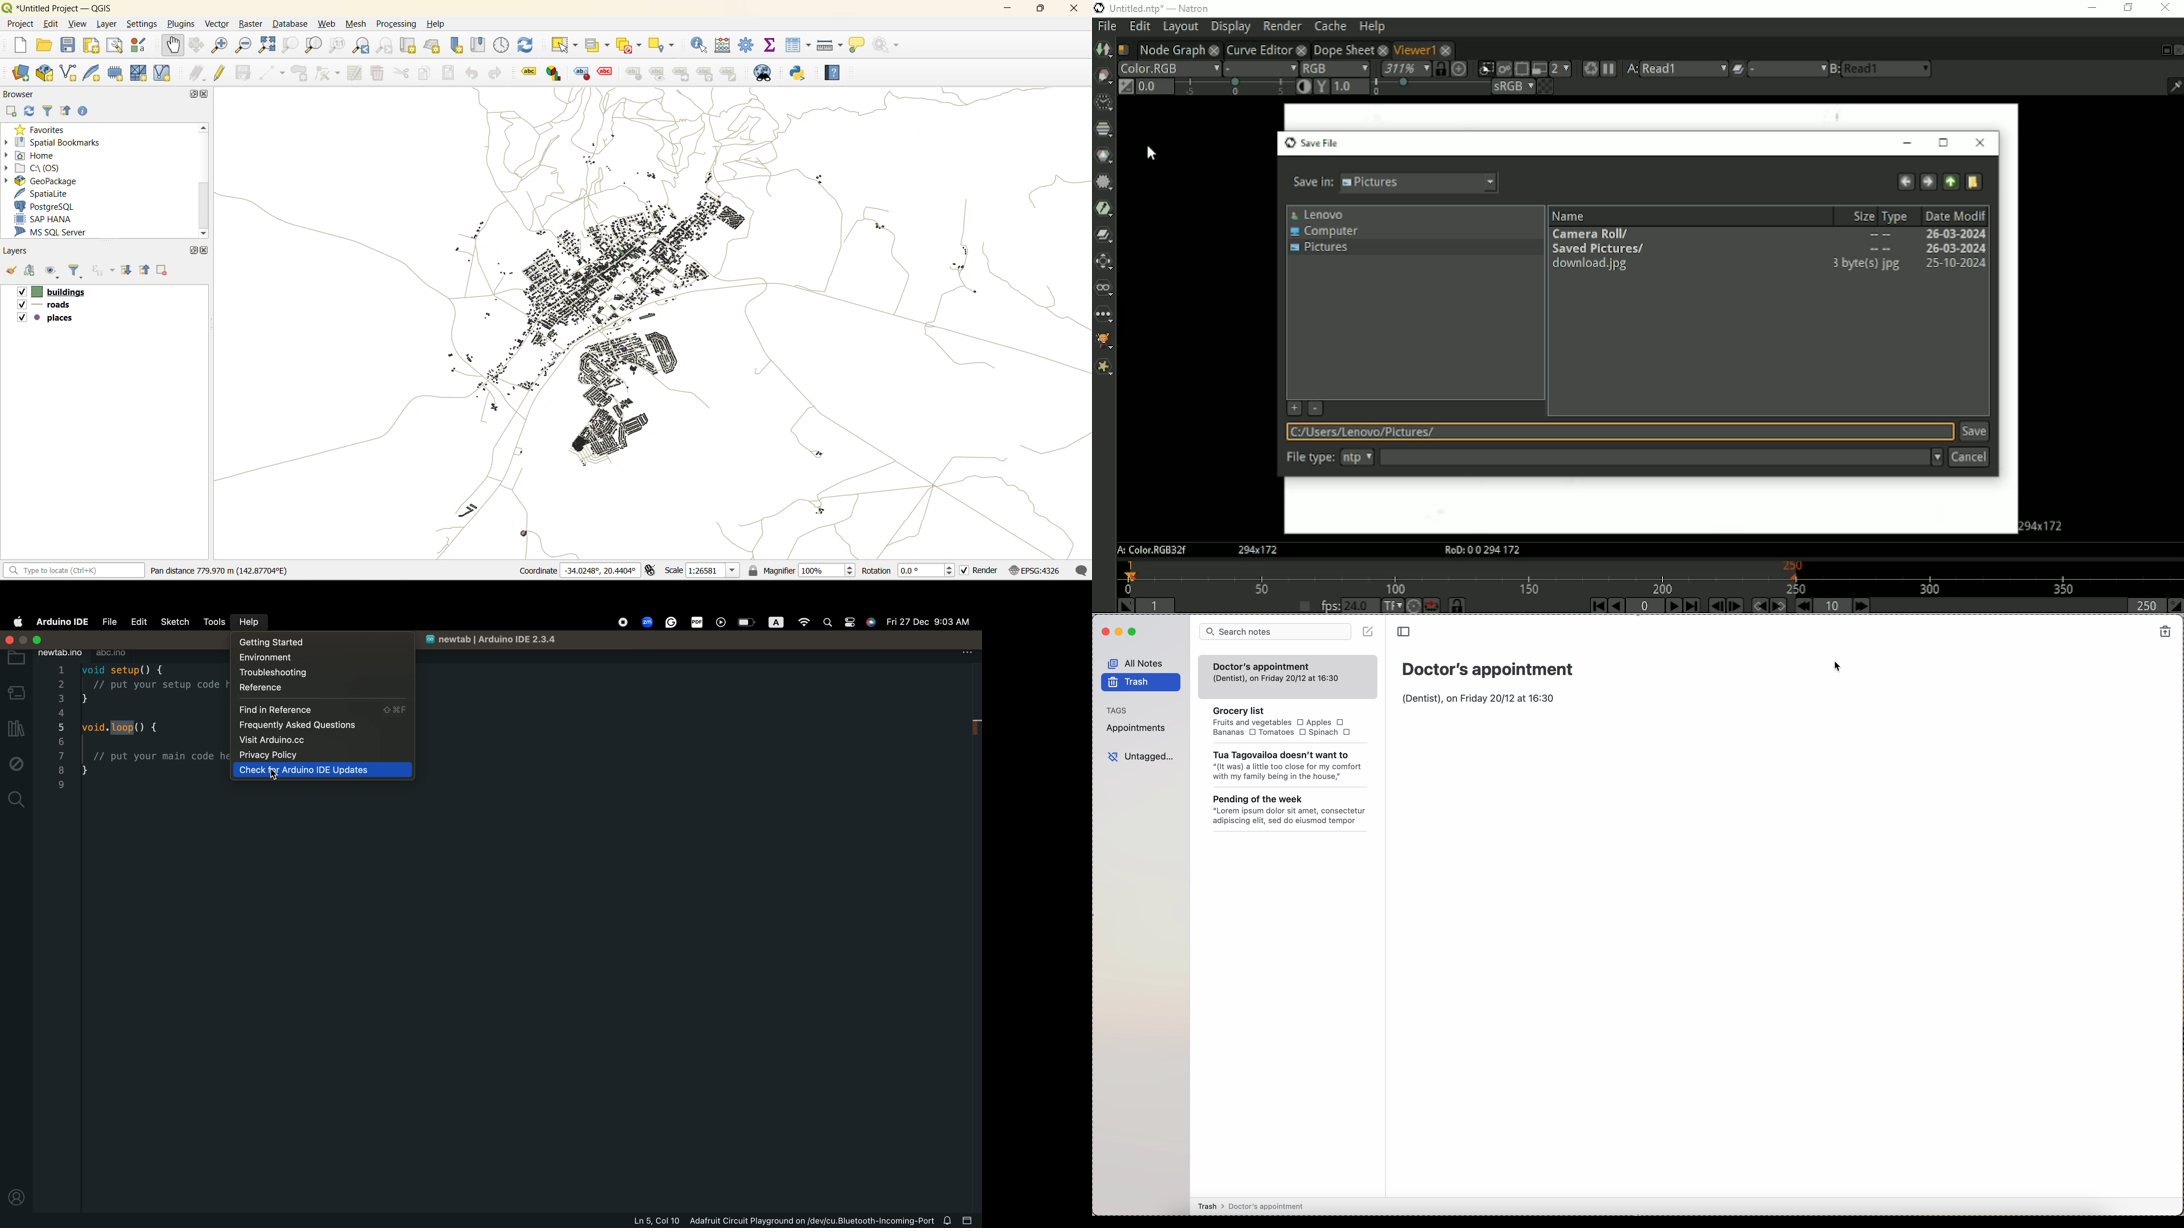 The height and width of the screenshot is (1232, 2184). I want to click on zoom layer, so click(313, 46).